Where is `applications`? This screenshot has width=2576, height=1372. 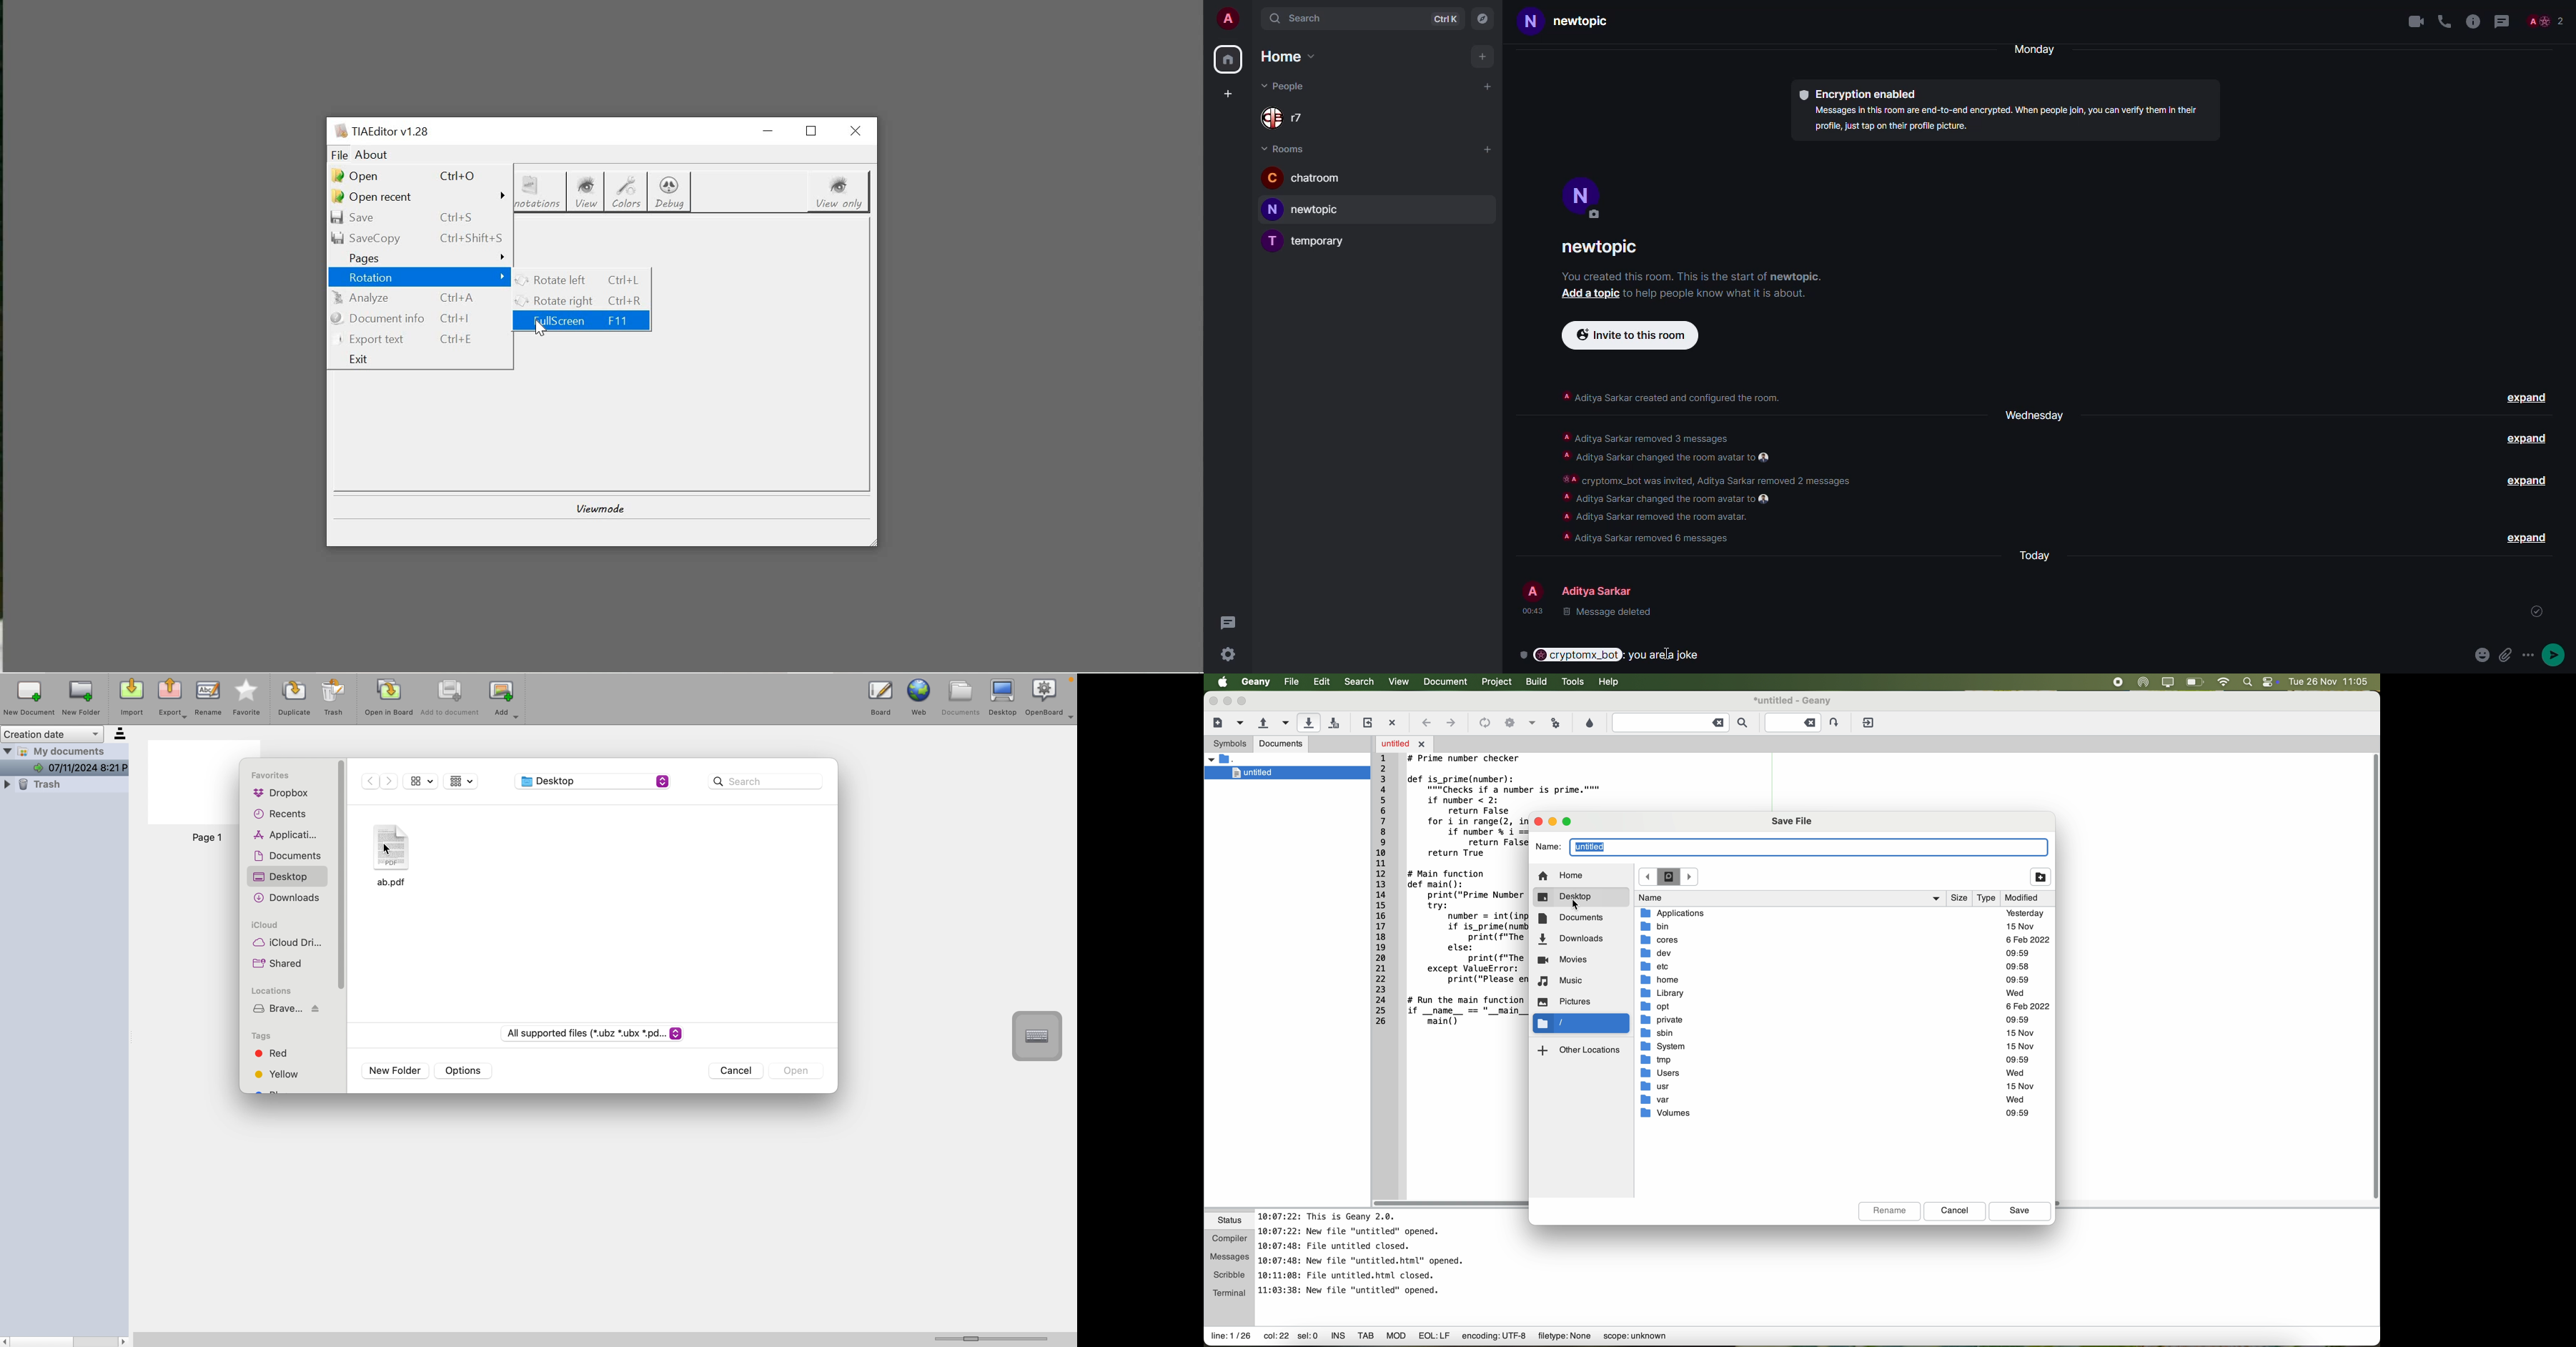
applications is located at coordinates (282, 834).